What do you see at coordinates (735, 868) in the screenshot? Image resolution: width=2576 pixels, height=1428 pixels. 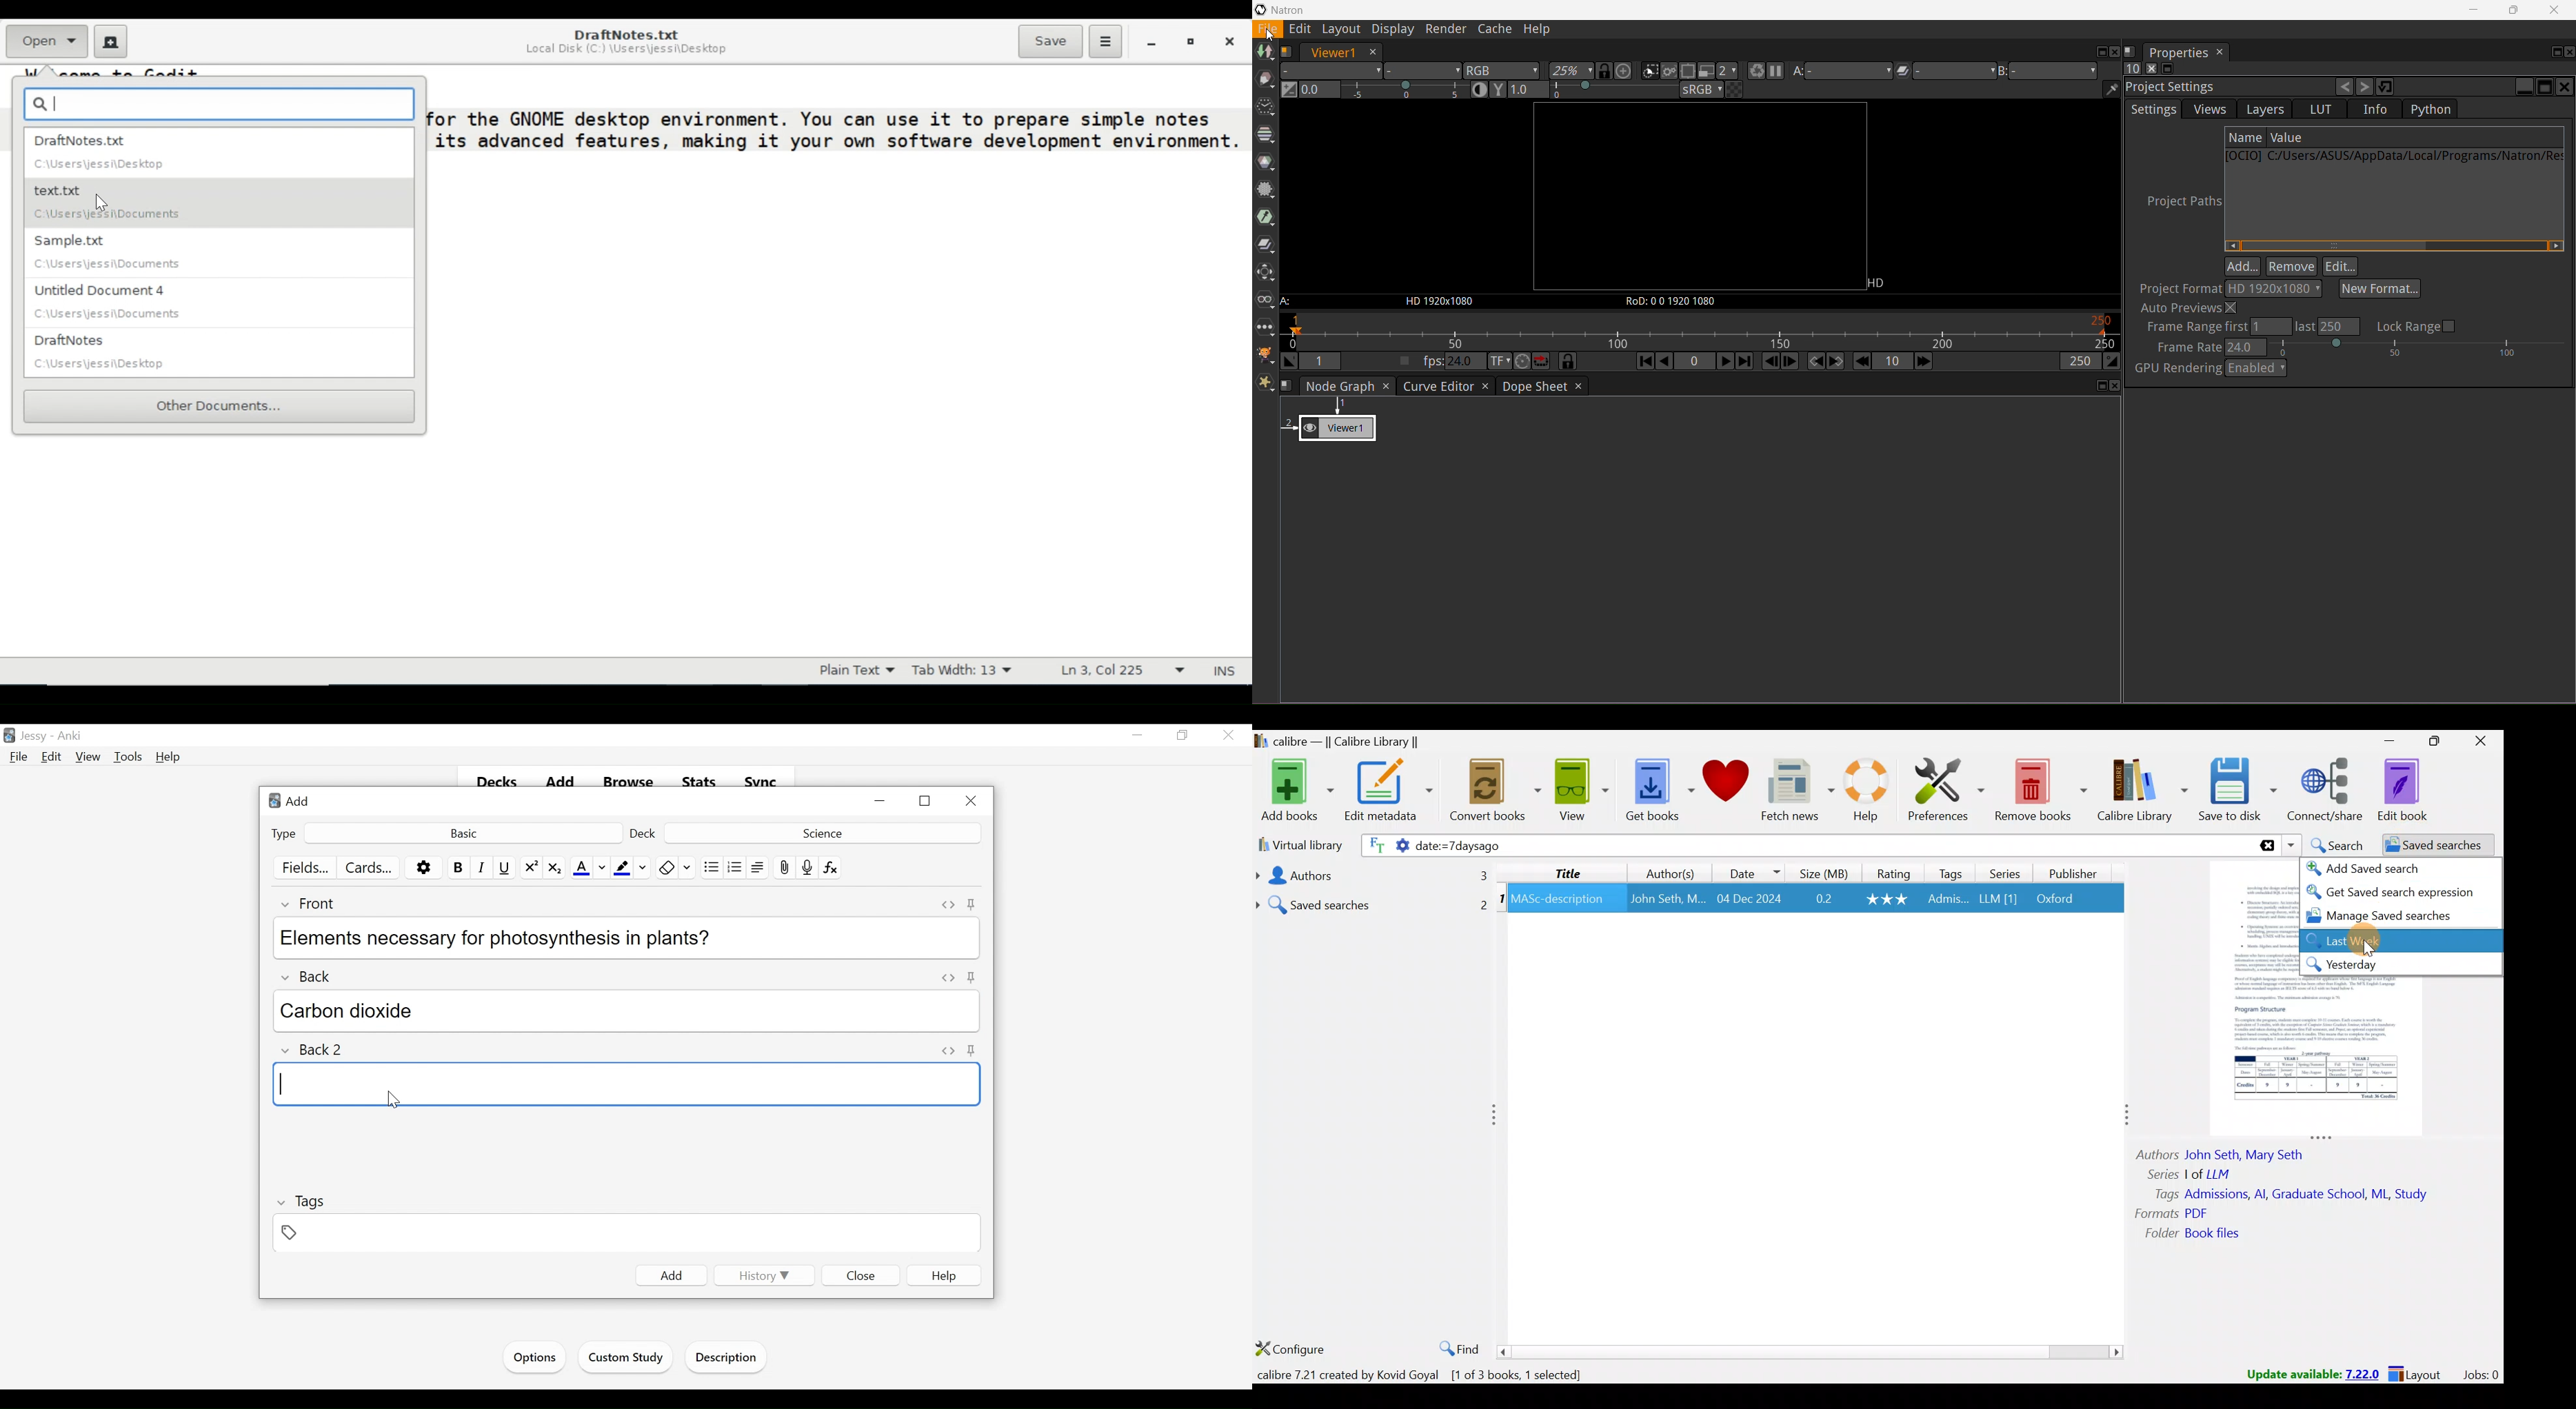 I see `Ordered list` at bounding box center [735, 868].